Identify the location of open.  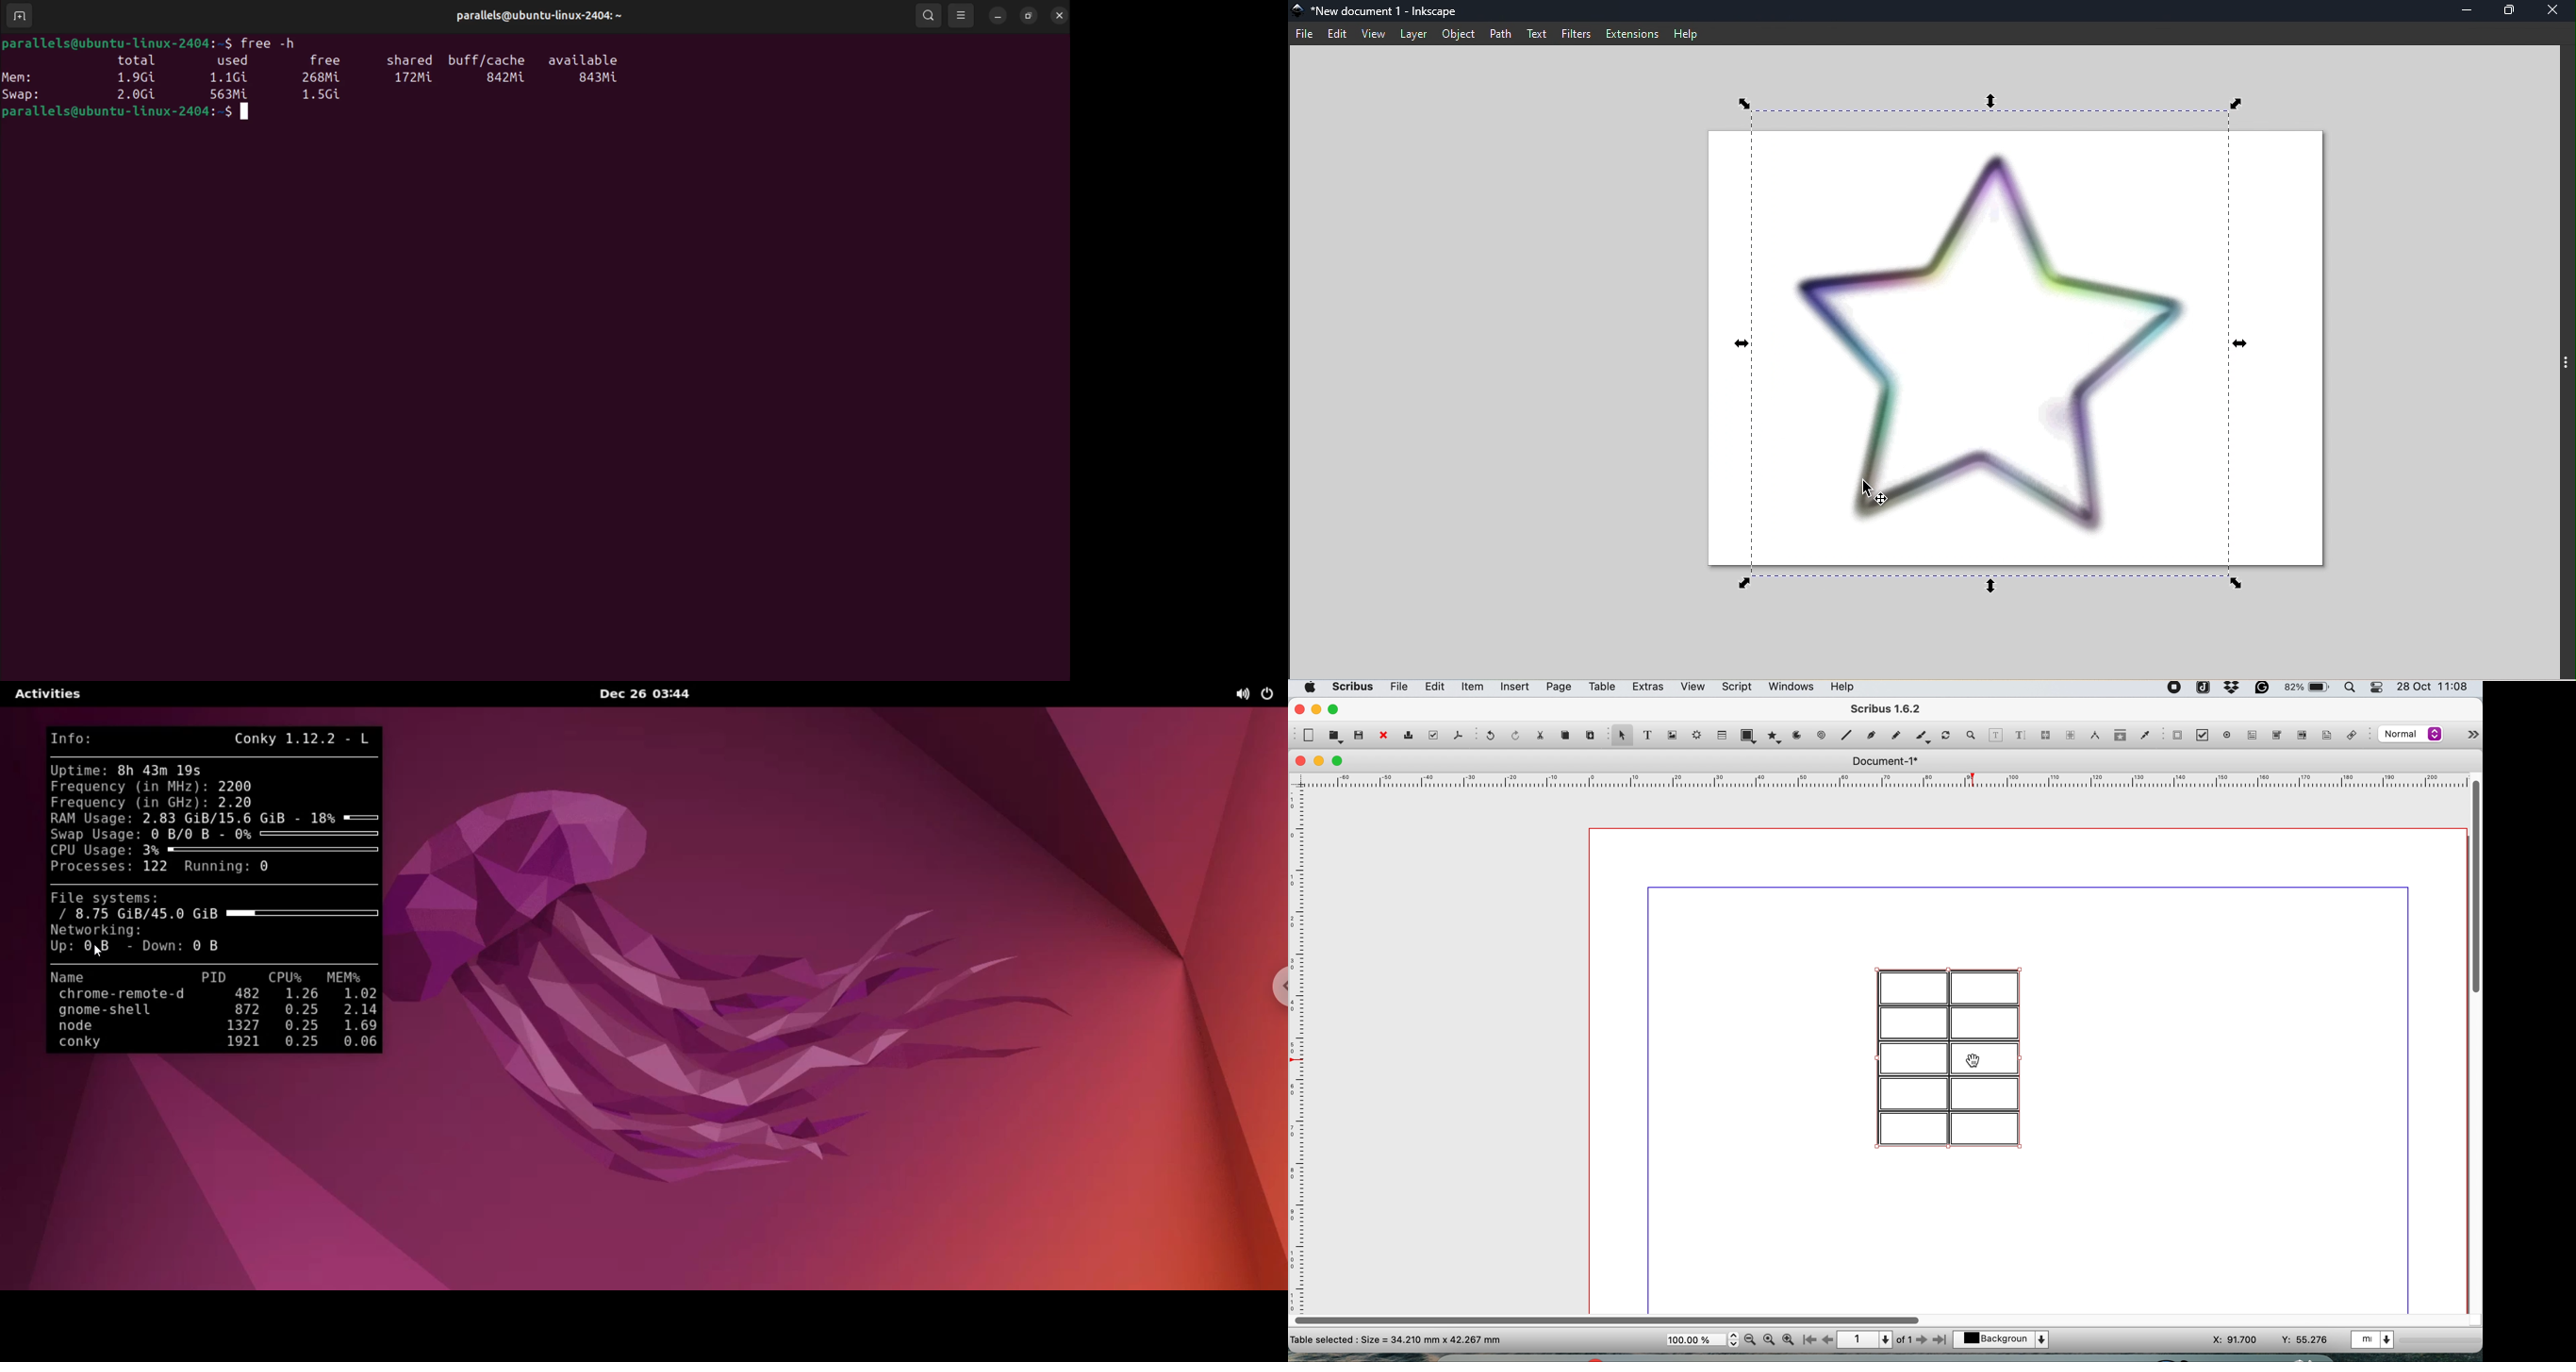
(1336, 736).